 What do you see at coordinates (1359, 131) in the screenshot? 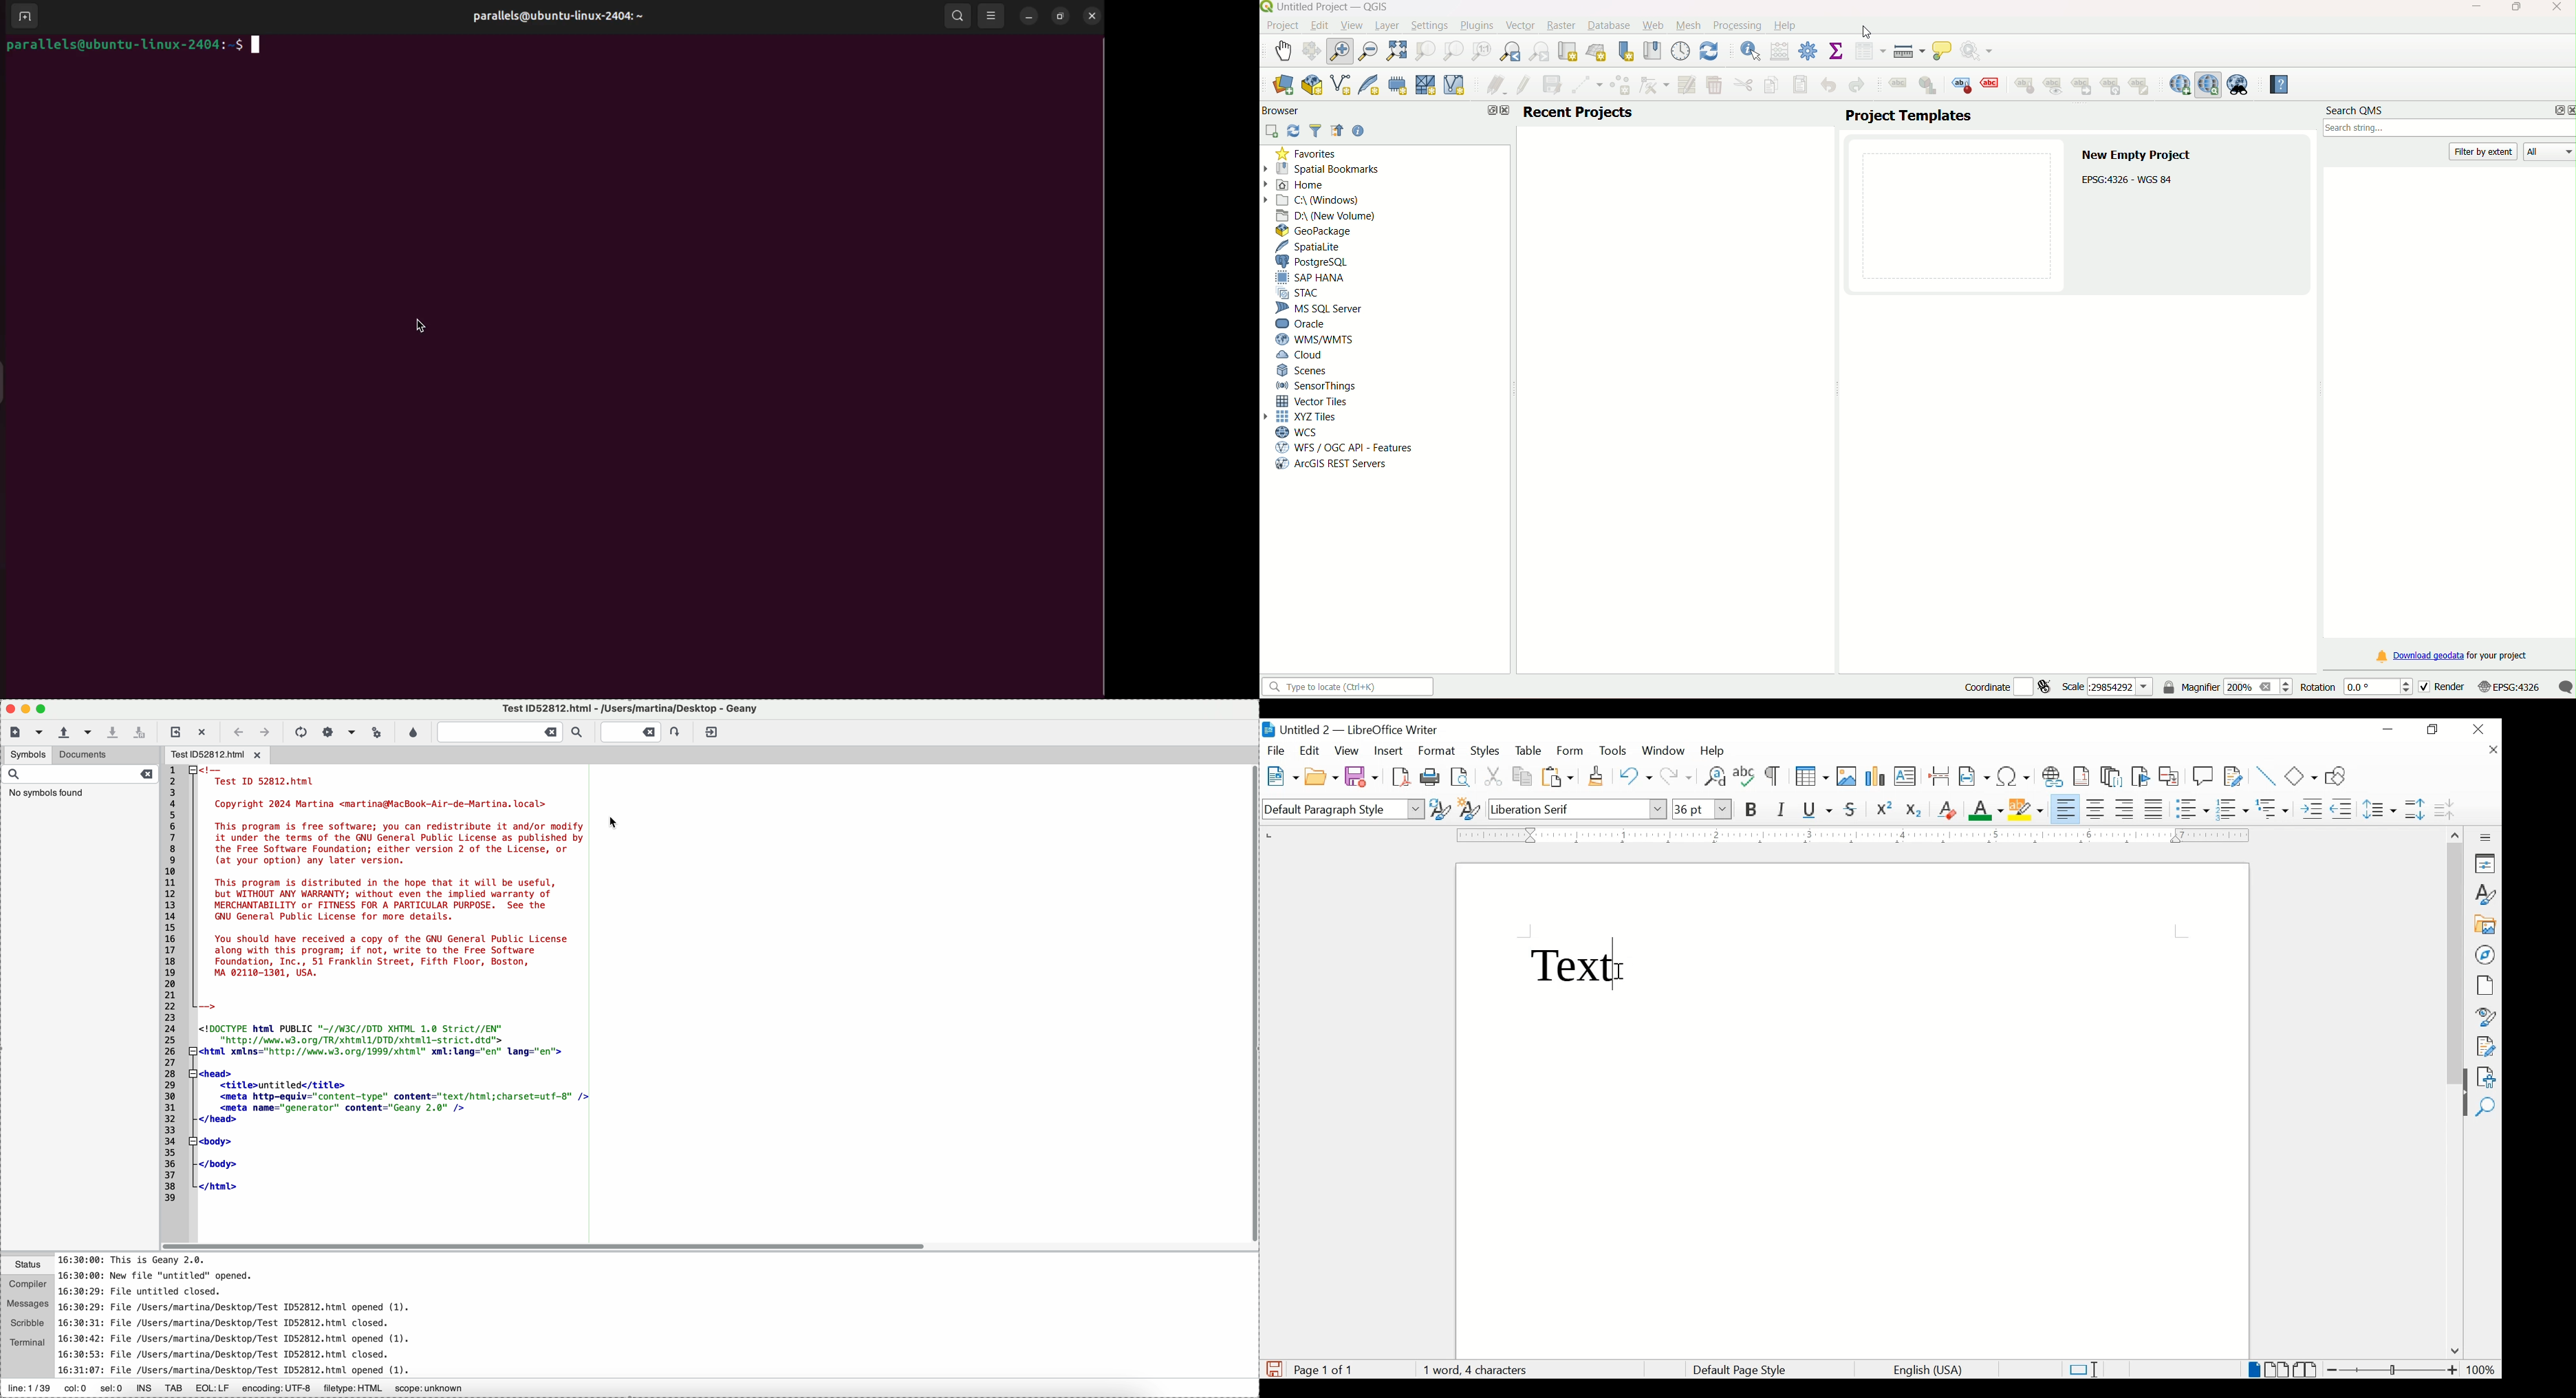
I see `enable/disable properties widget` at bounding box center [1359, 131].